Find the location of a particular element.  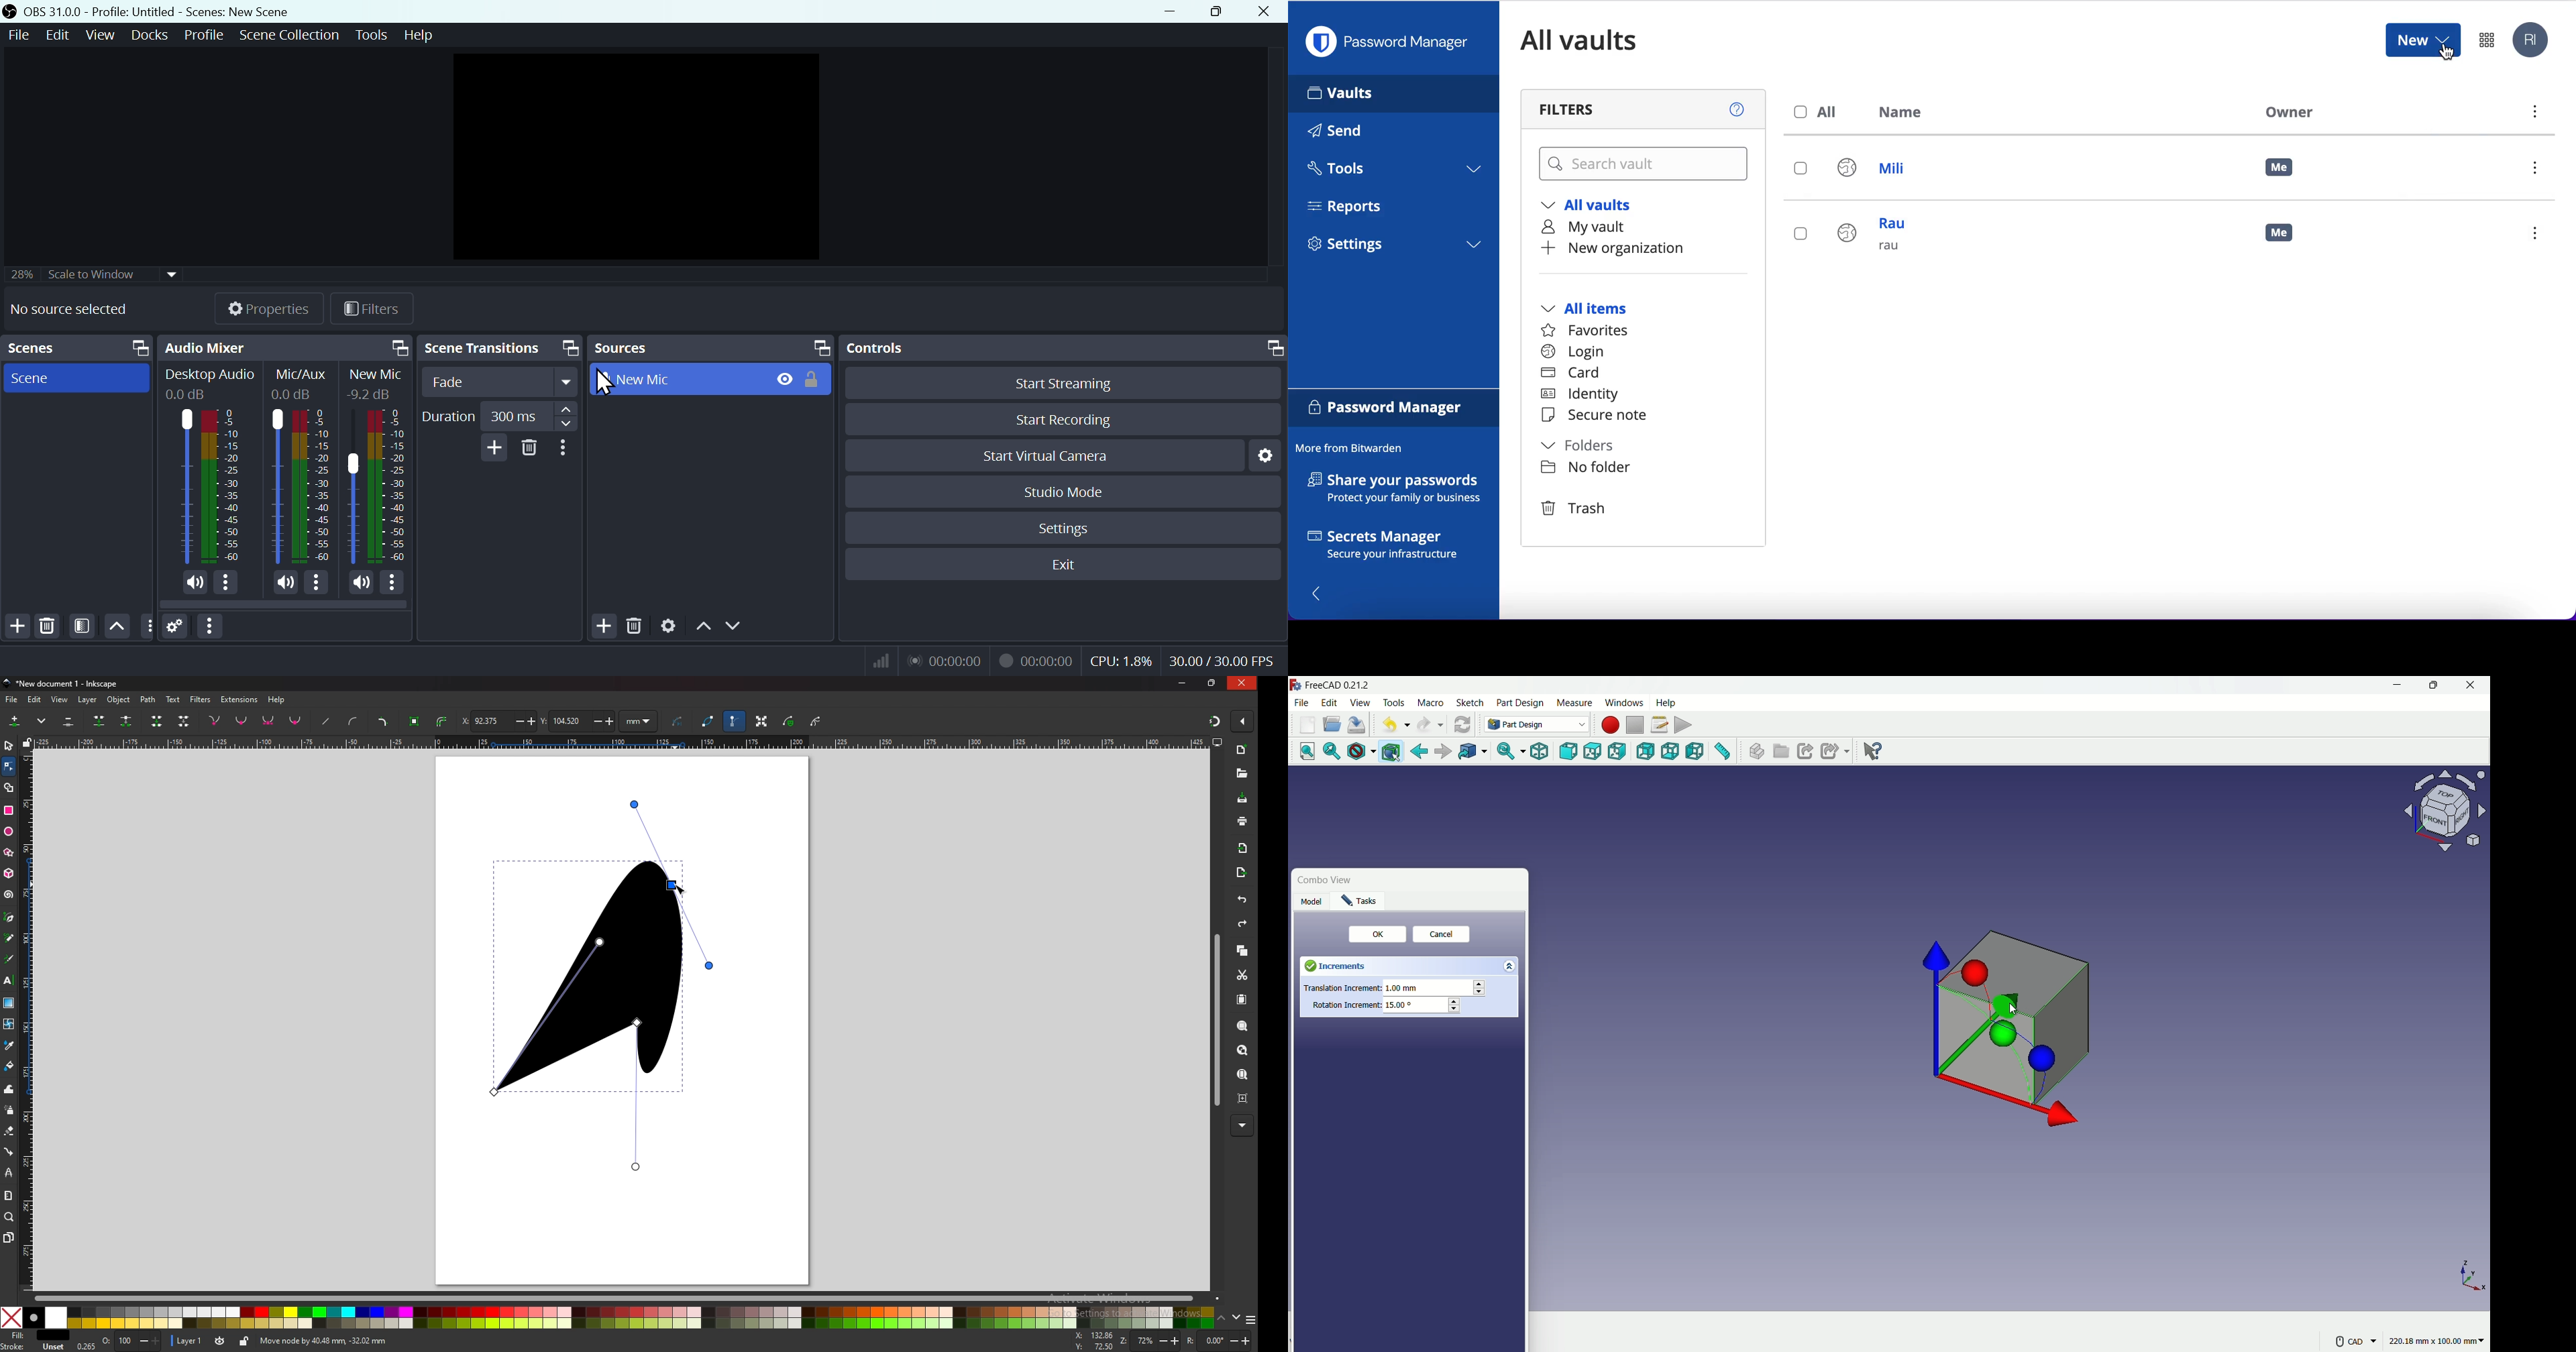

New Mic is located at coordinates (389, 488).